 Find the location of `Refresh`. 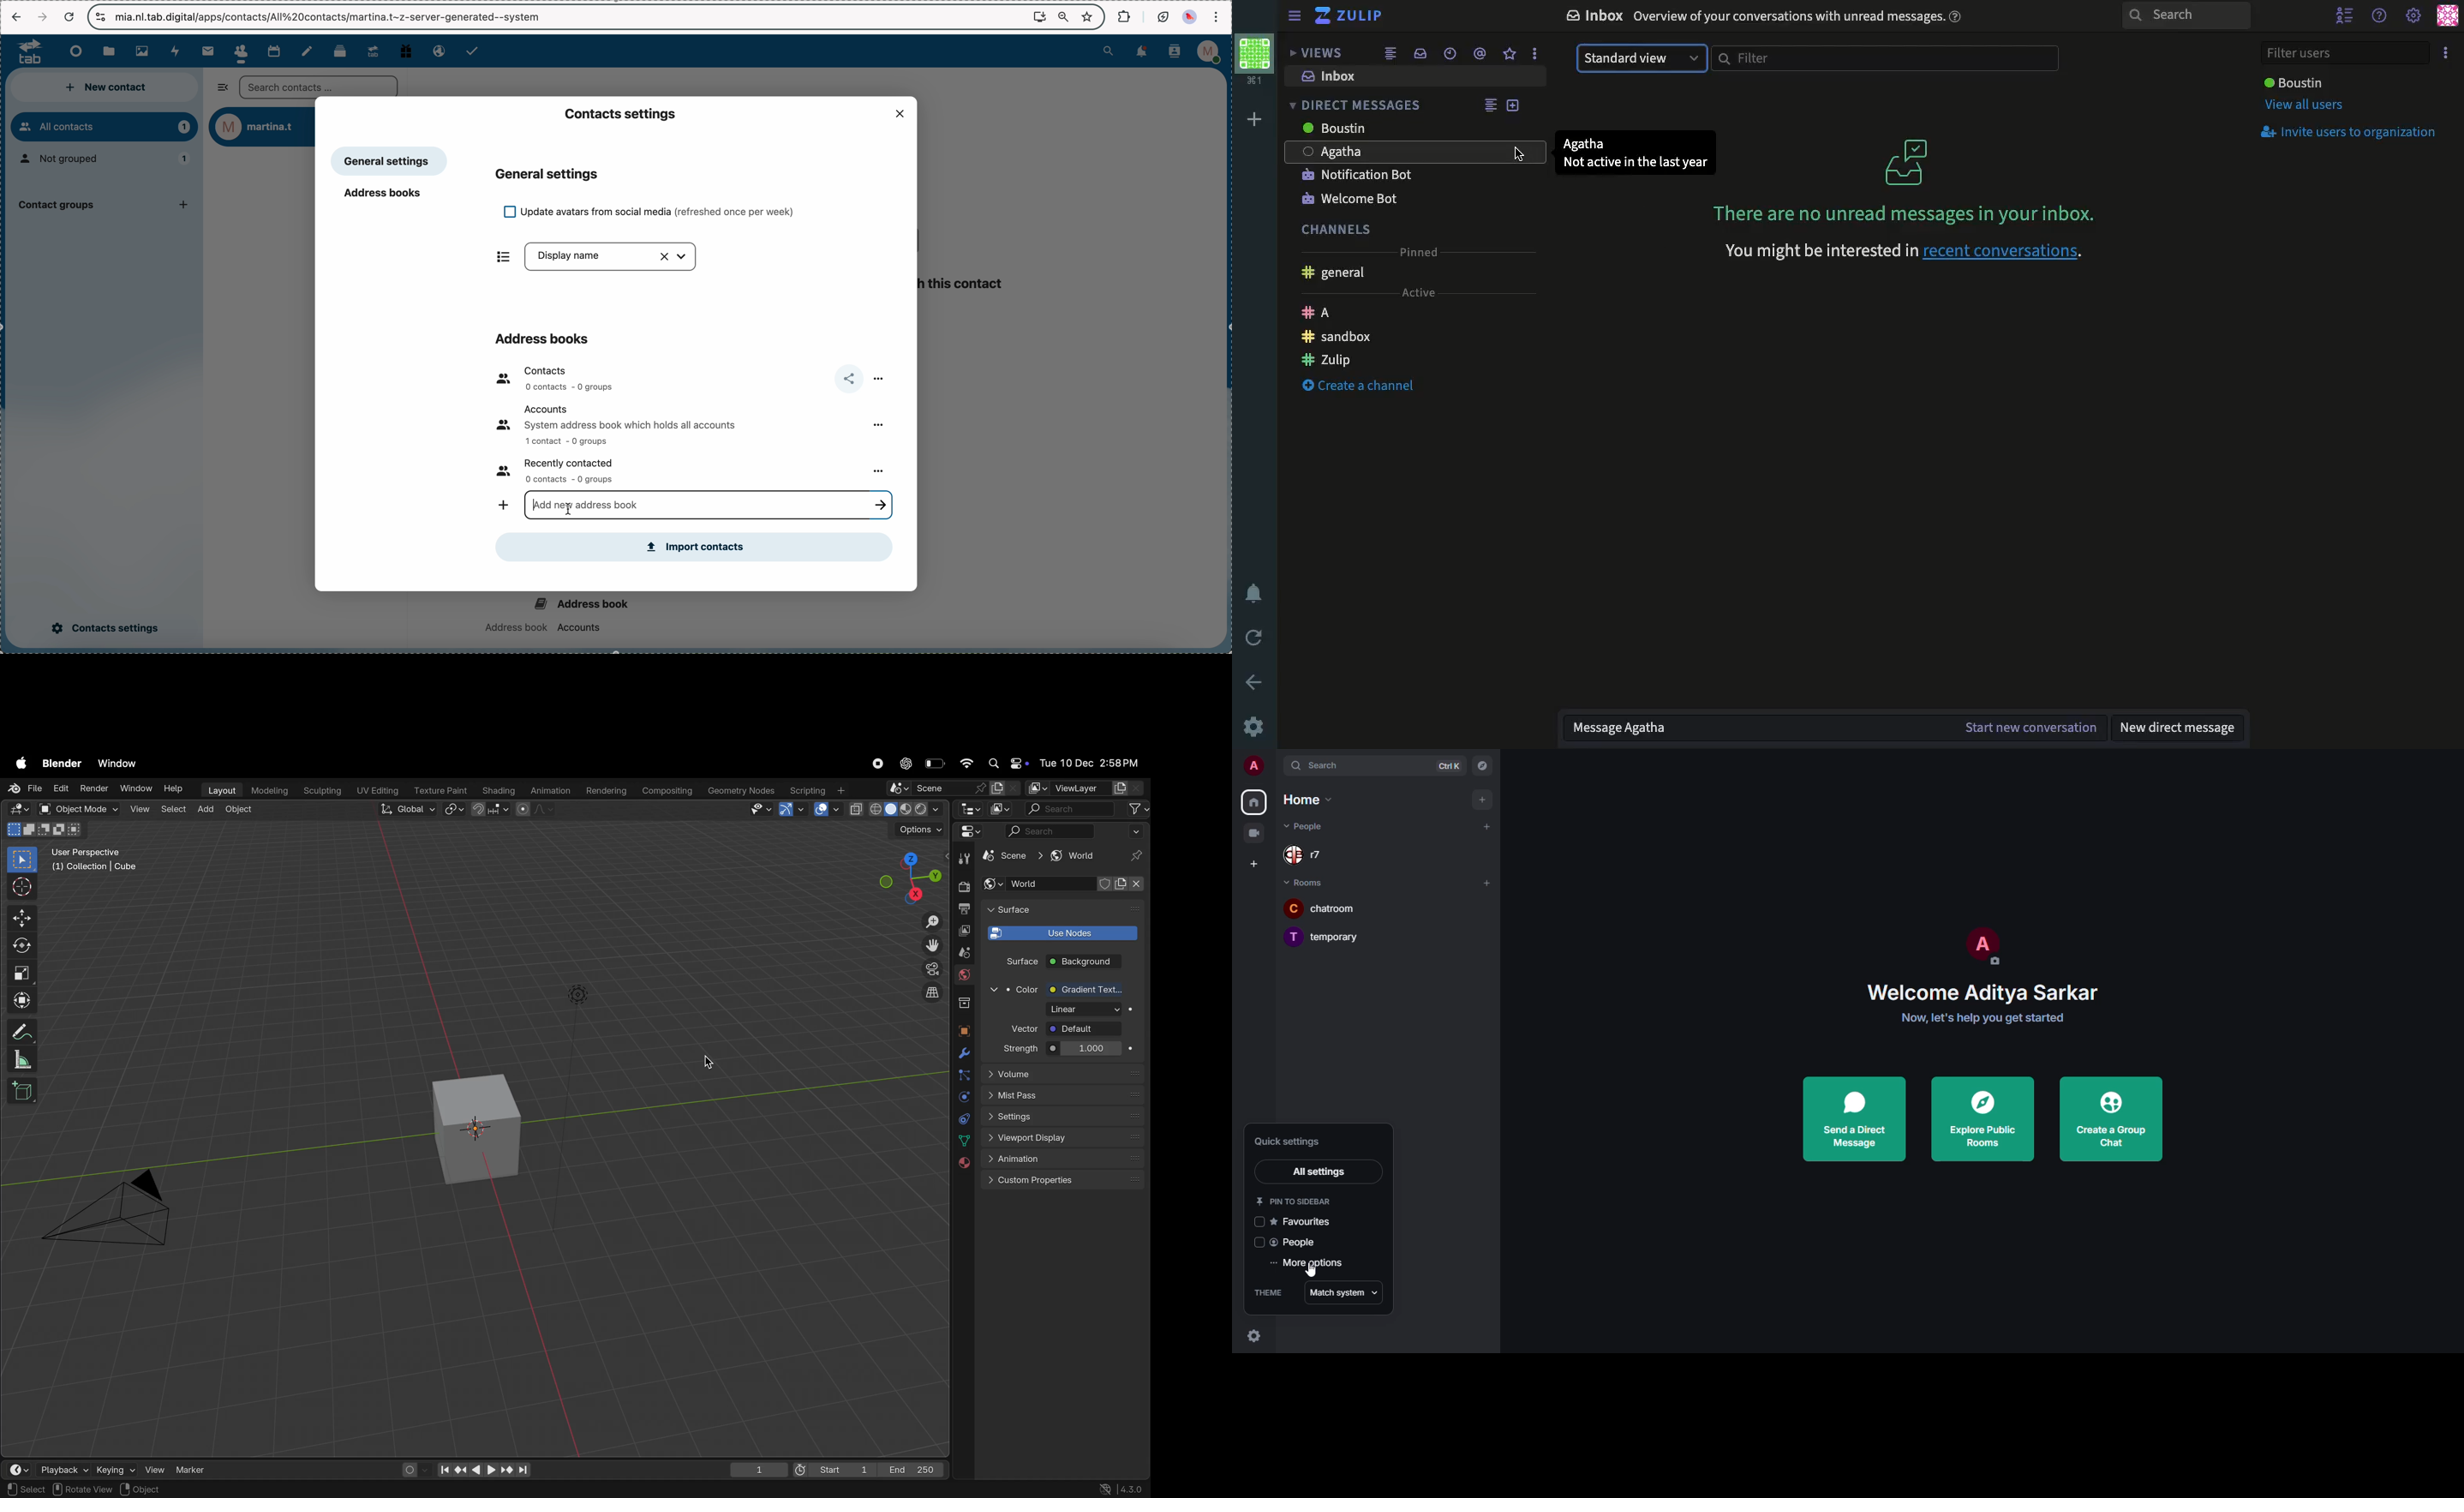

Refresh is located at coordinates (1257, 636).